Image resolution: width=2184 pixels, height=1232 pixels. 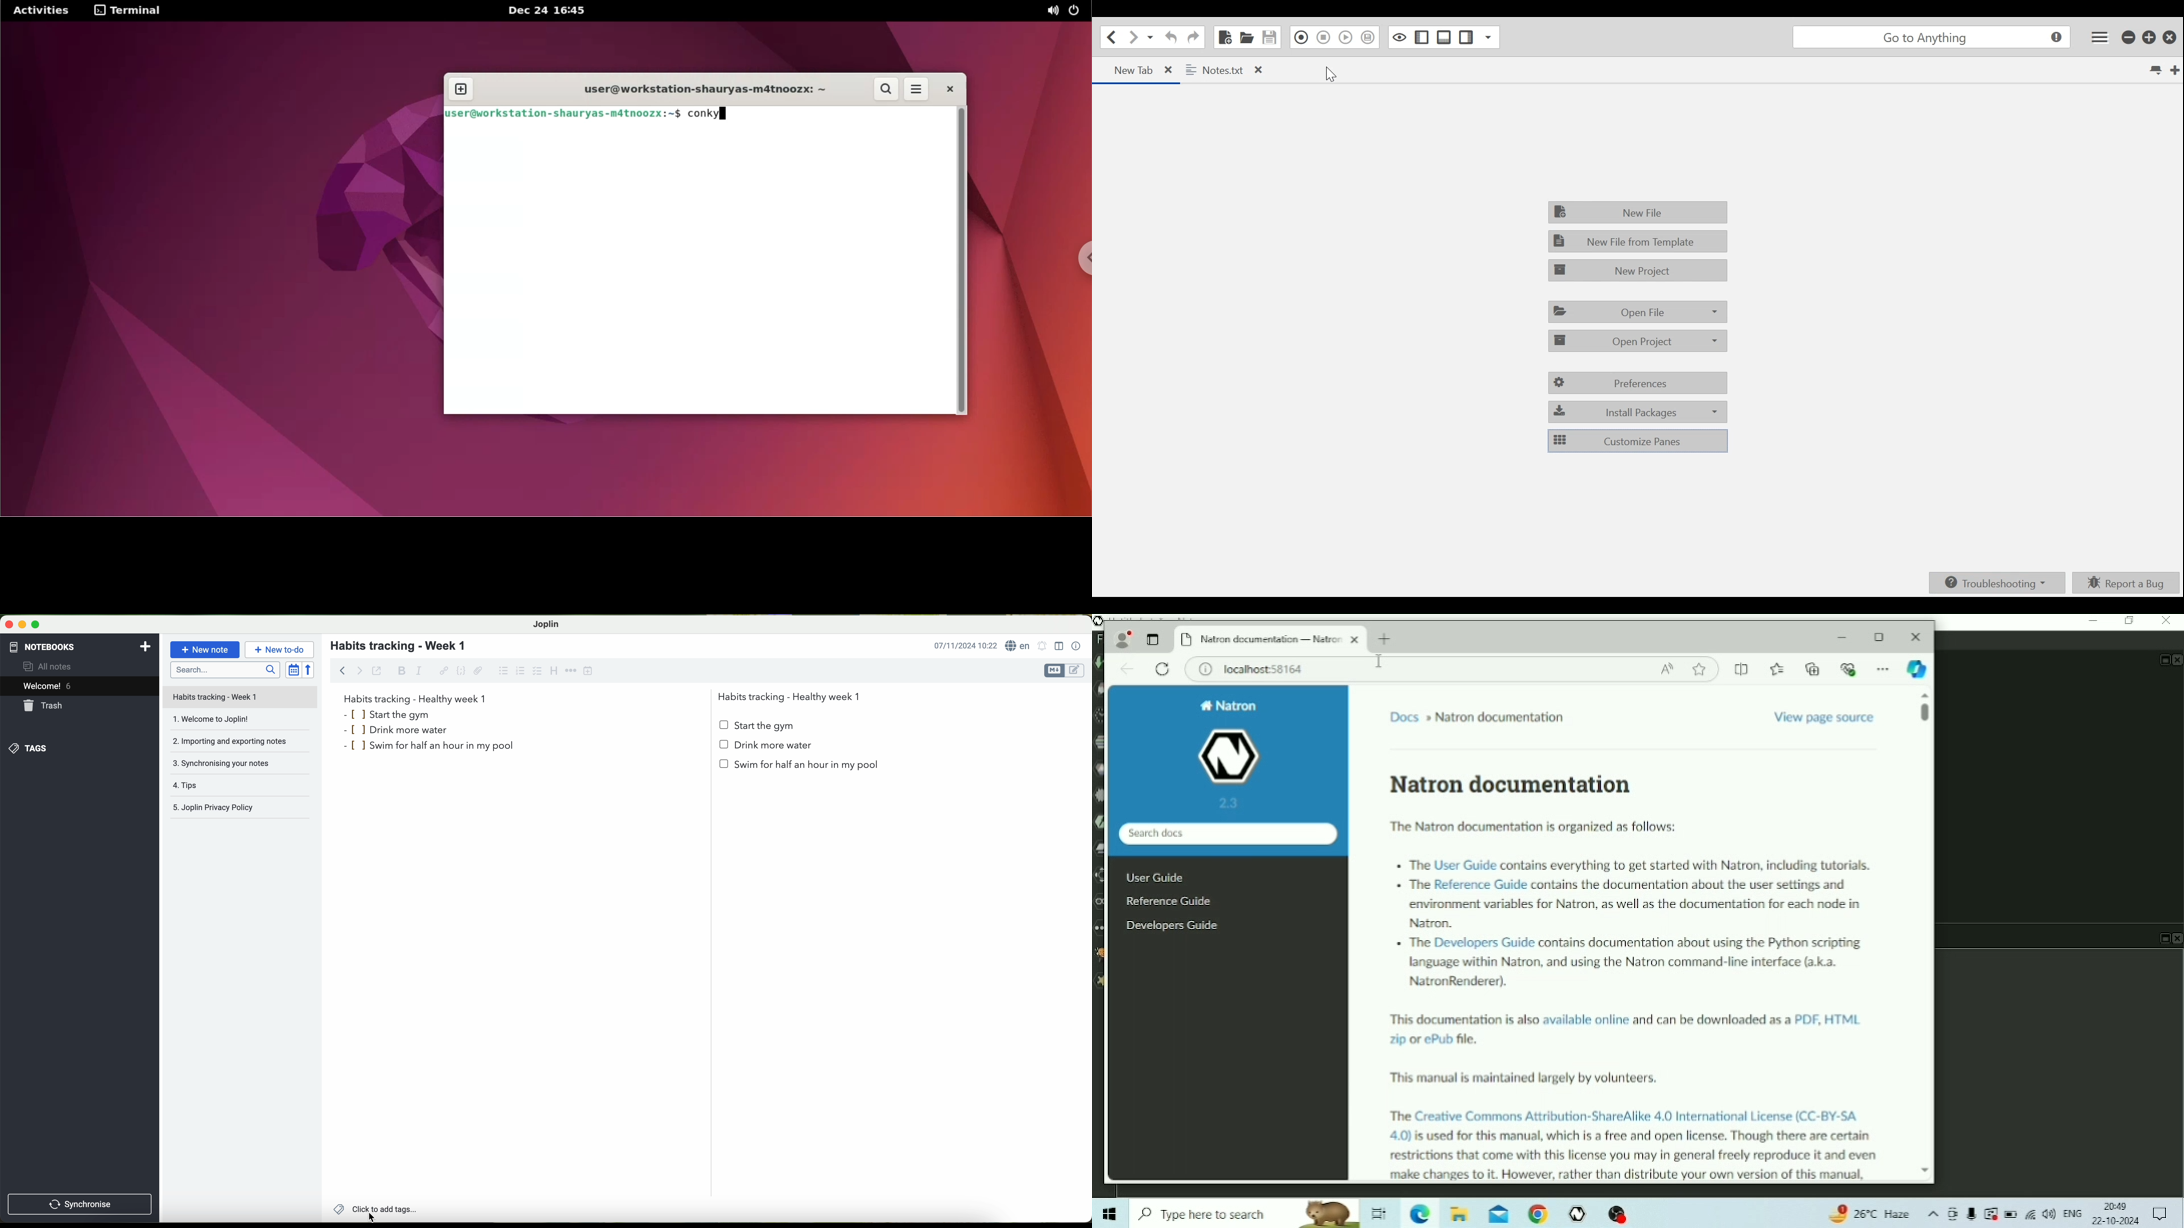 What do you see at coordinates (431, 747) in the screenshot?
I see `swim for half an hour in my pool` at bounding box center [431, 747].